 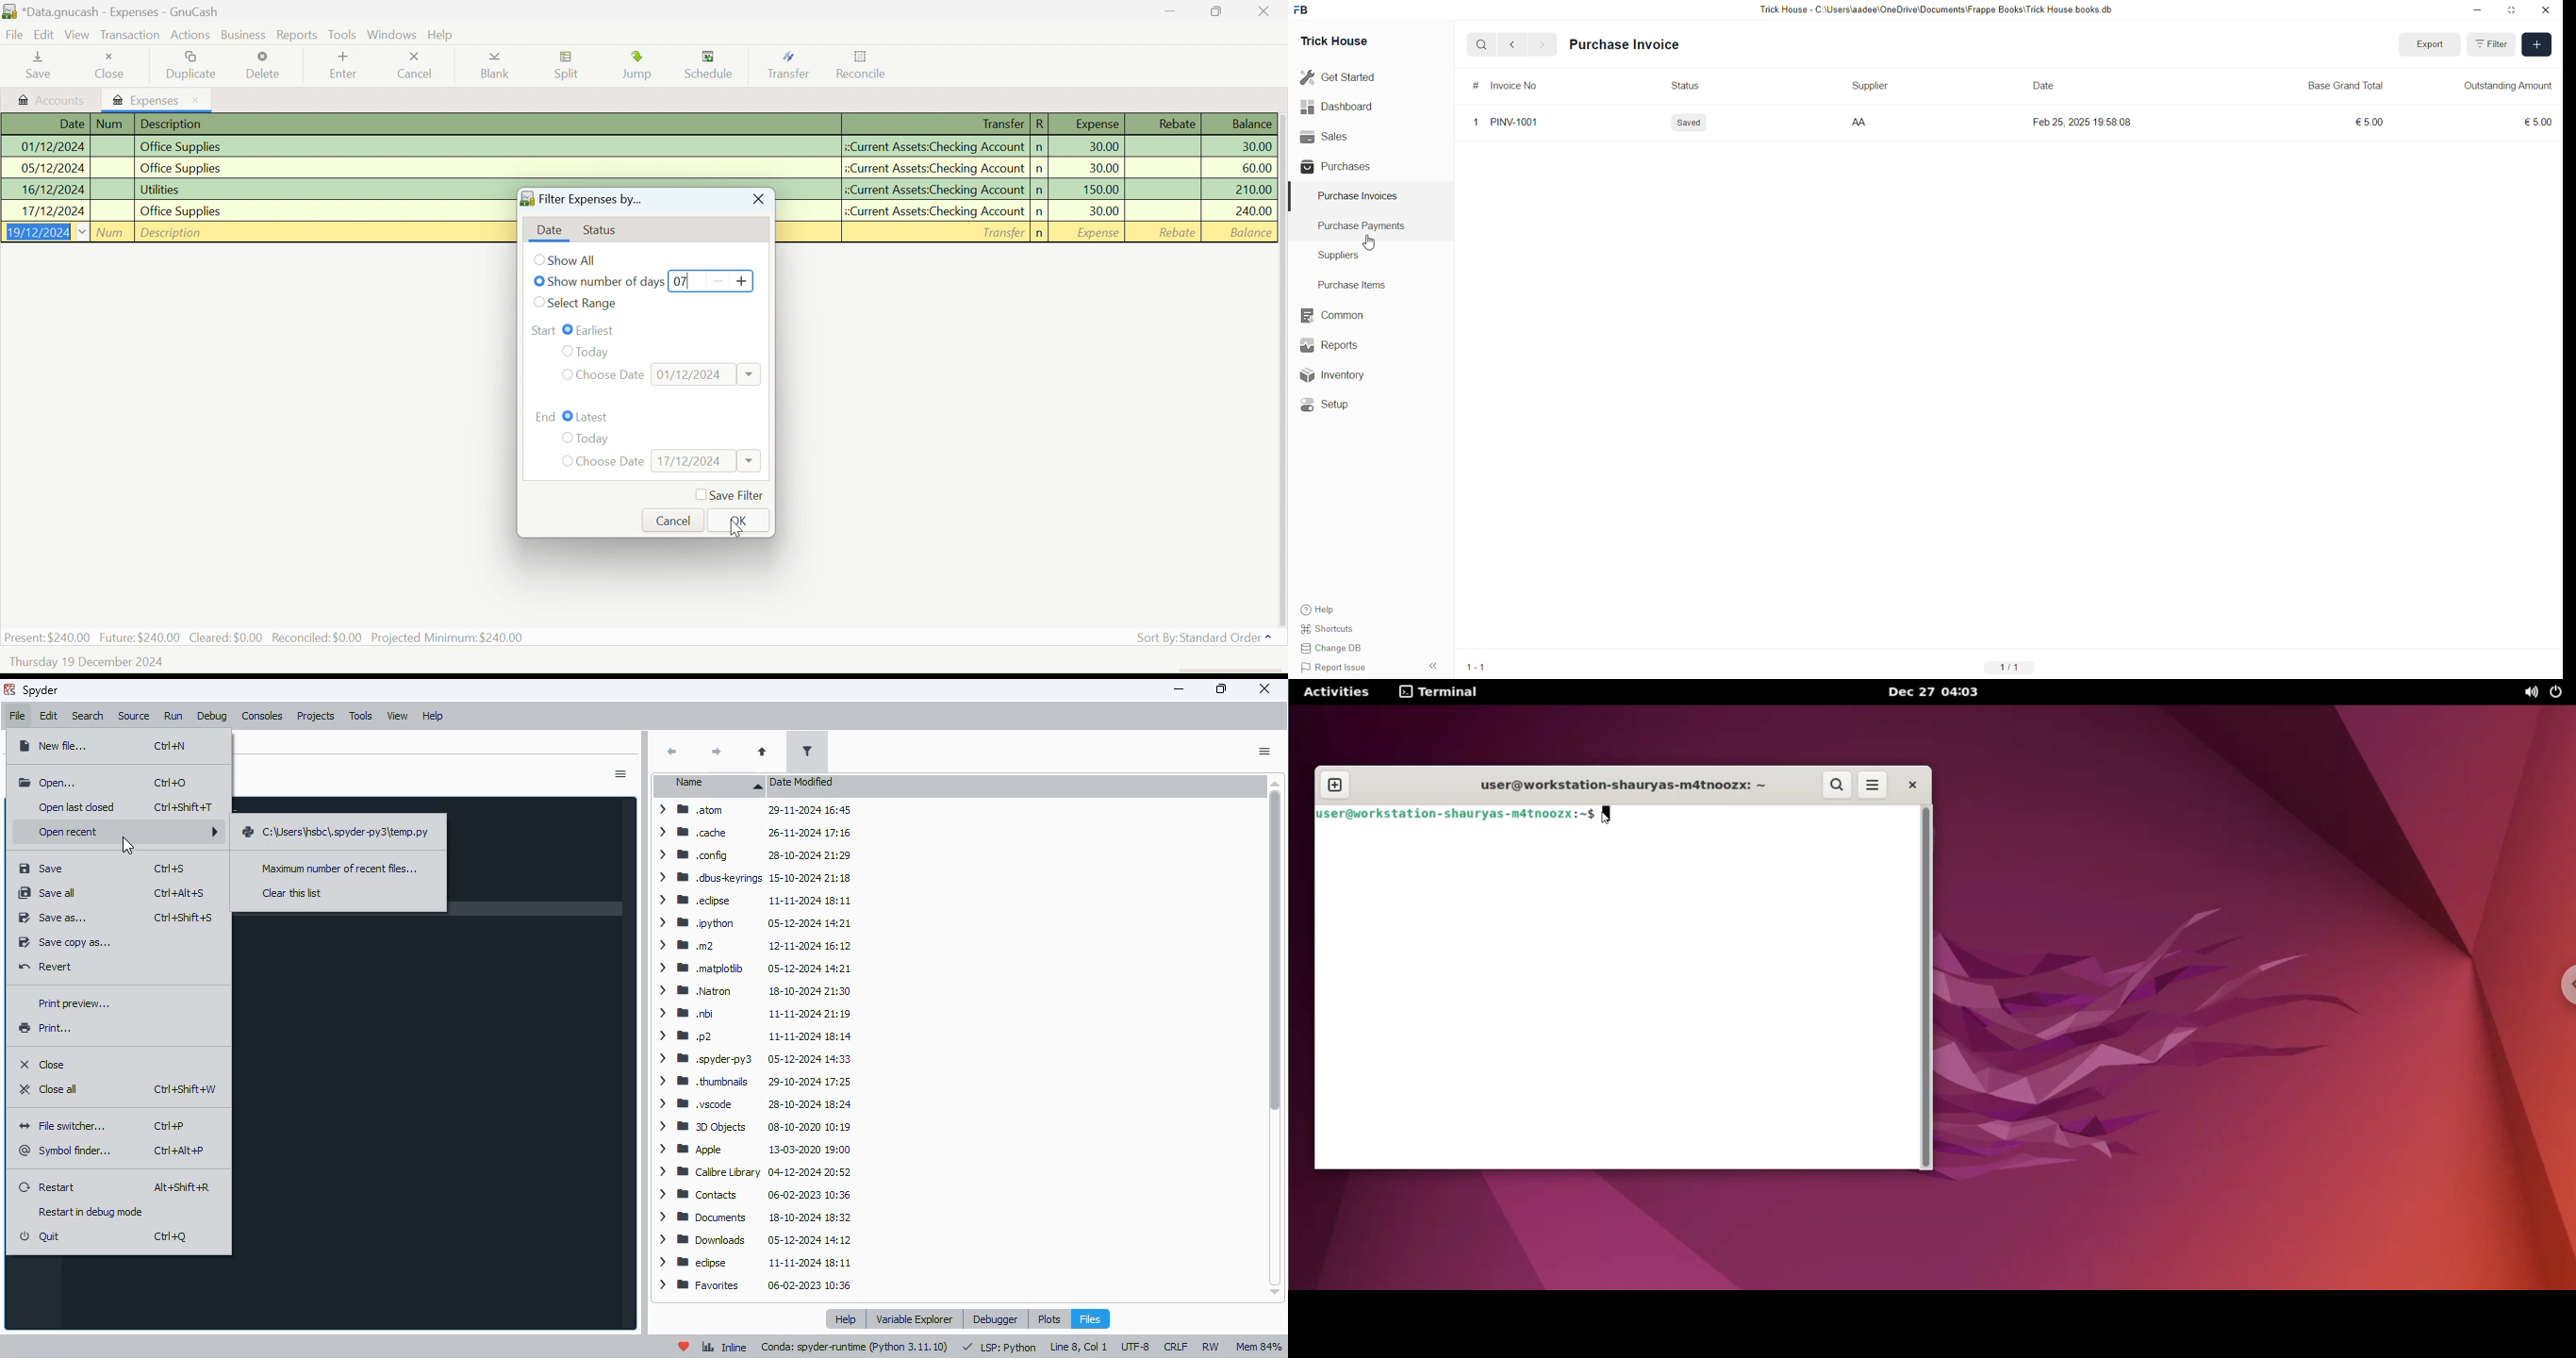 What do you see at coordinates (2051, 83) in the screenshot?
I see ` Date` at bounding box center [2051, 83].